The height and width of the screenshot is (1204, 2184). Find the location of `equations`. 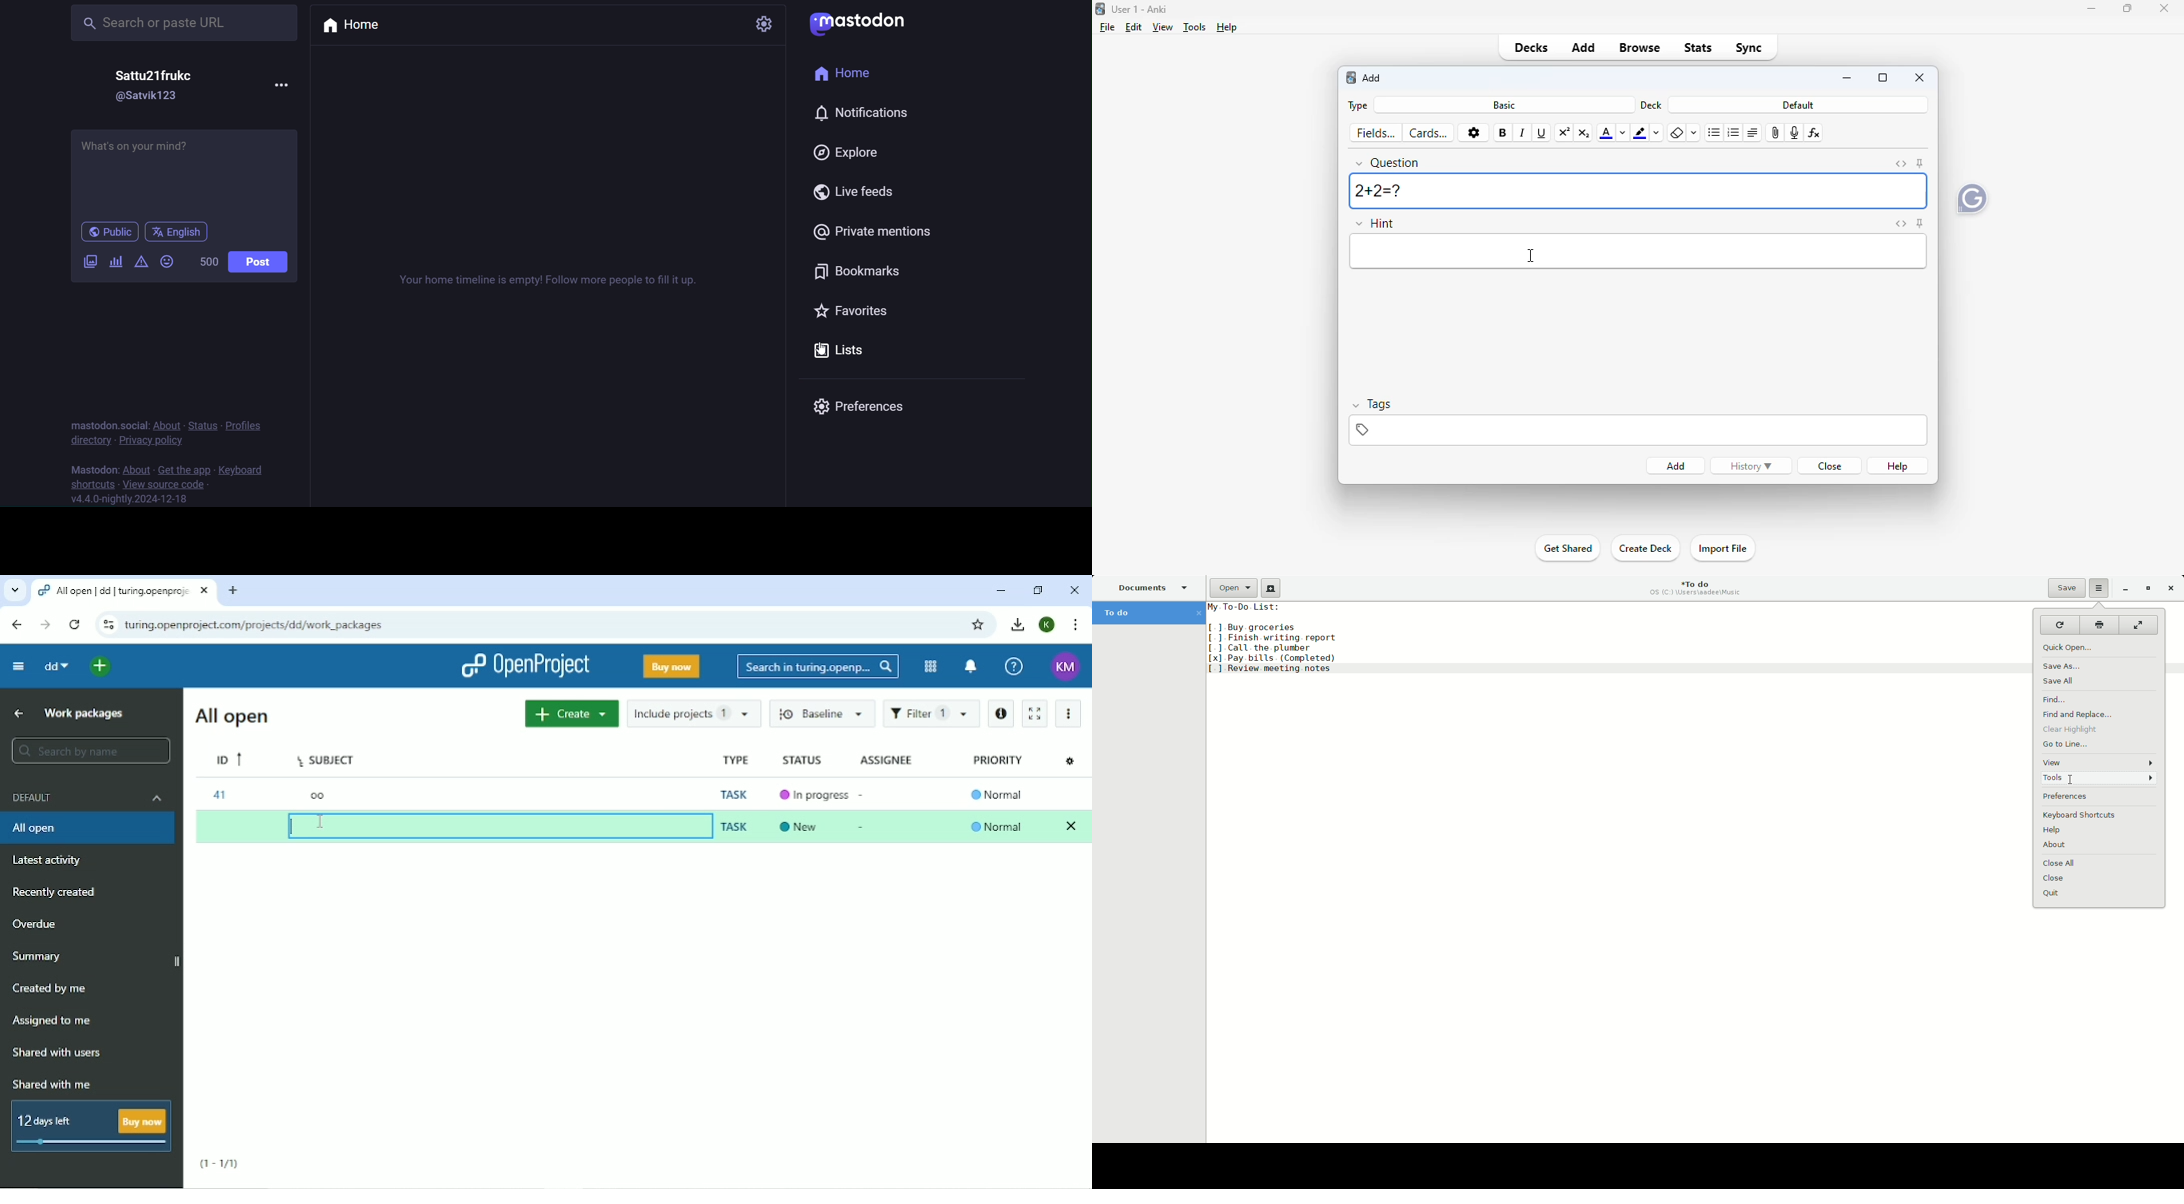

equations is located at coordinates (1815, 133).